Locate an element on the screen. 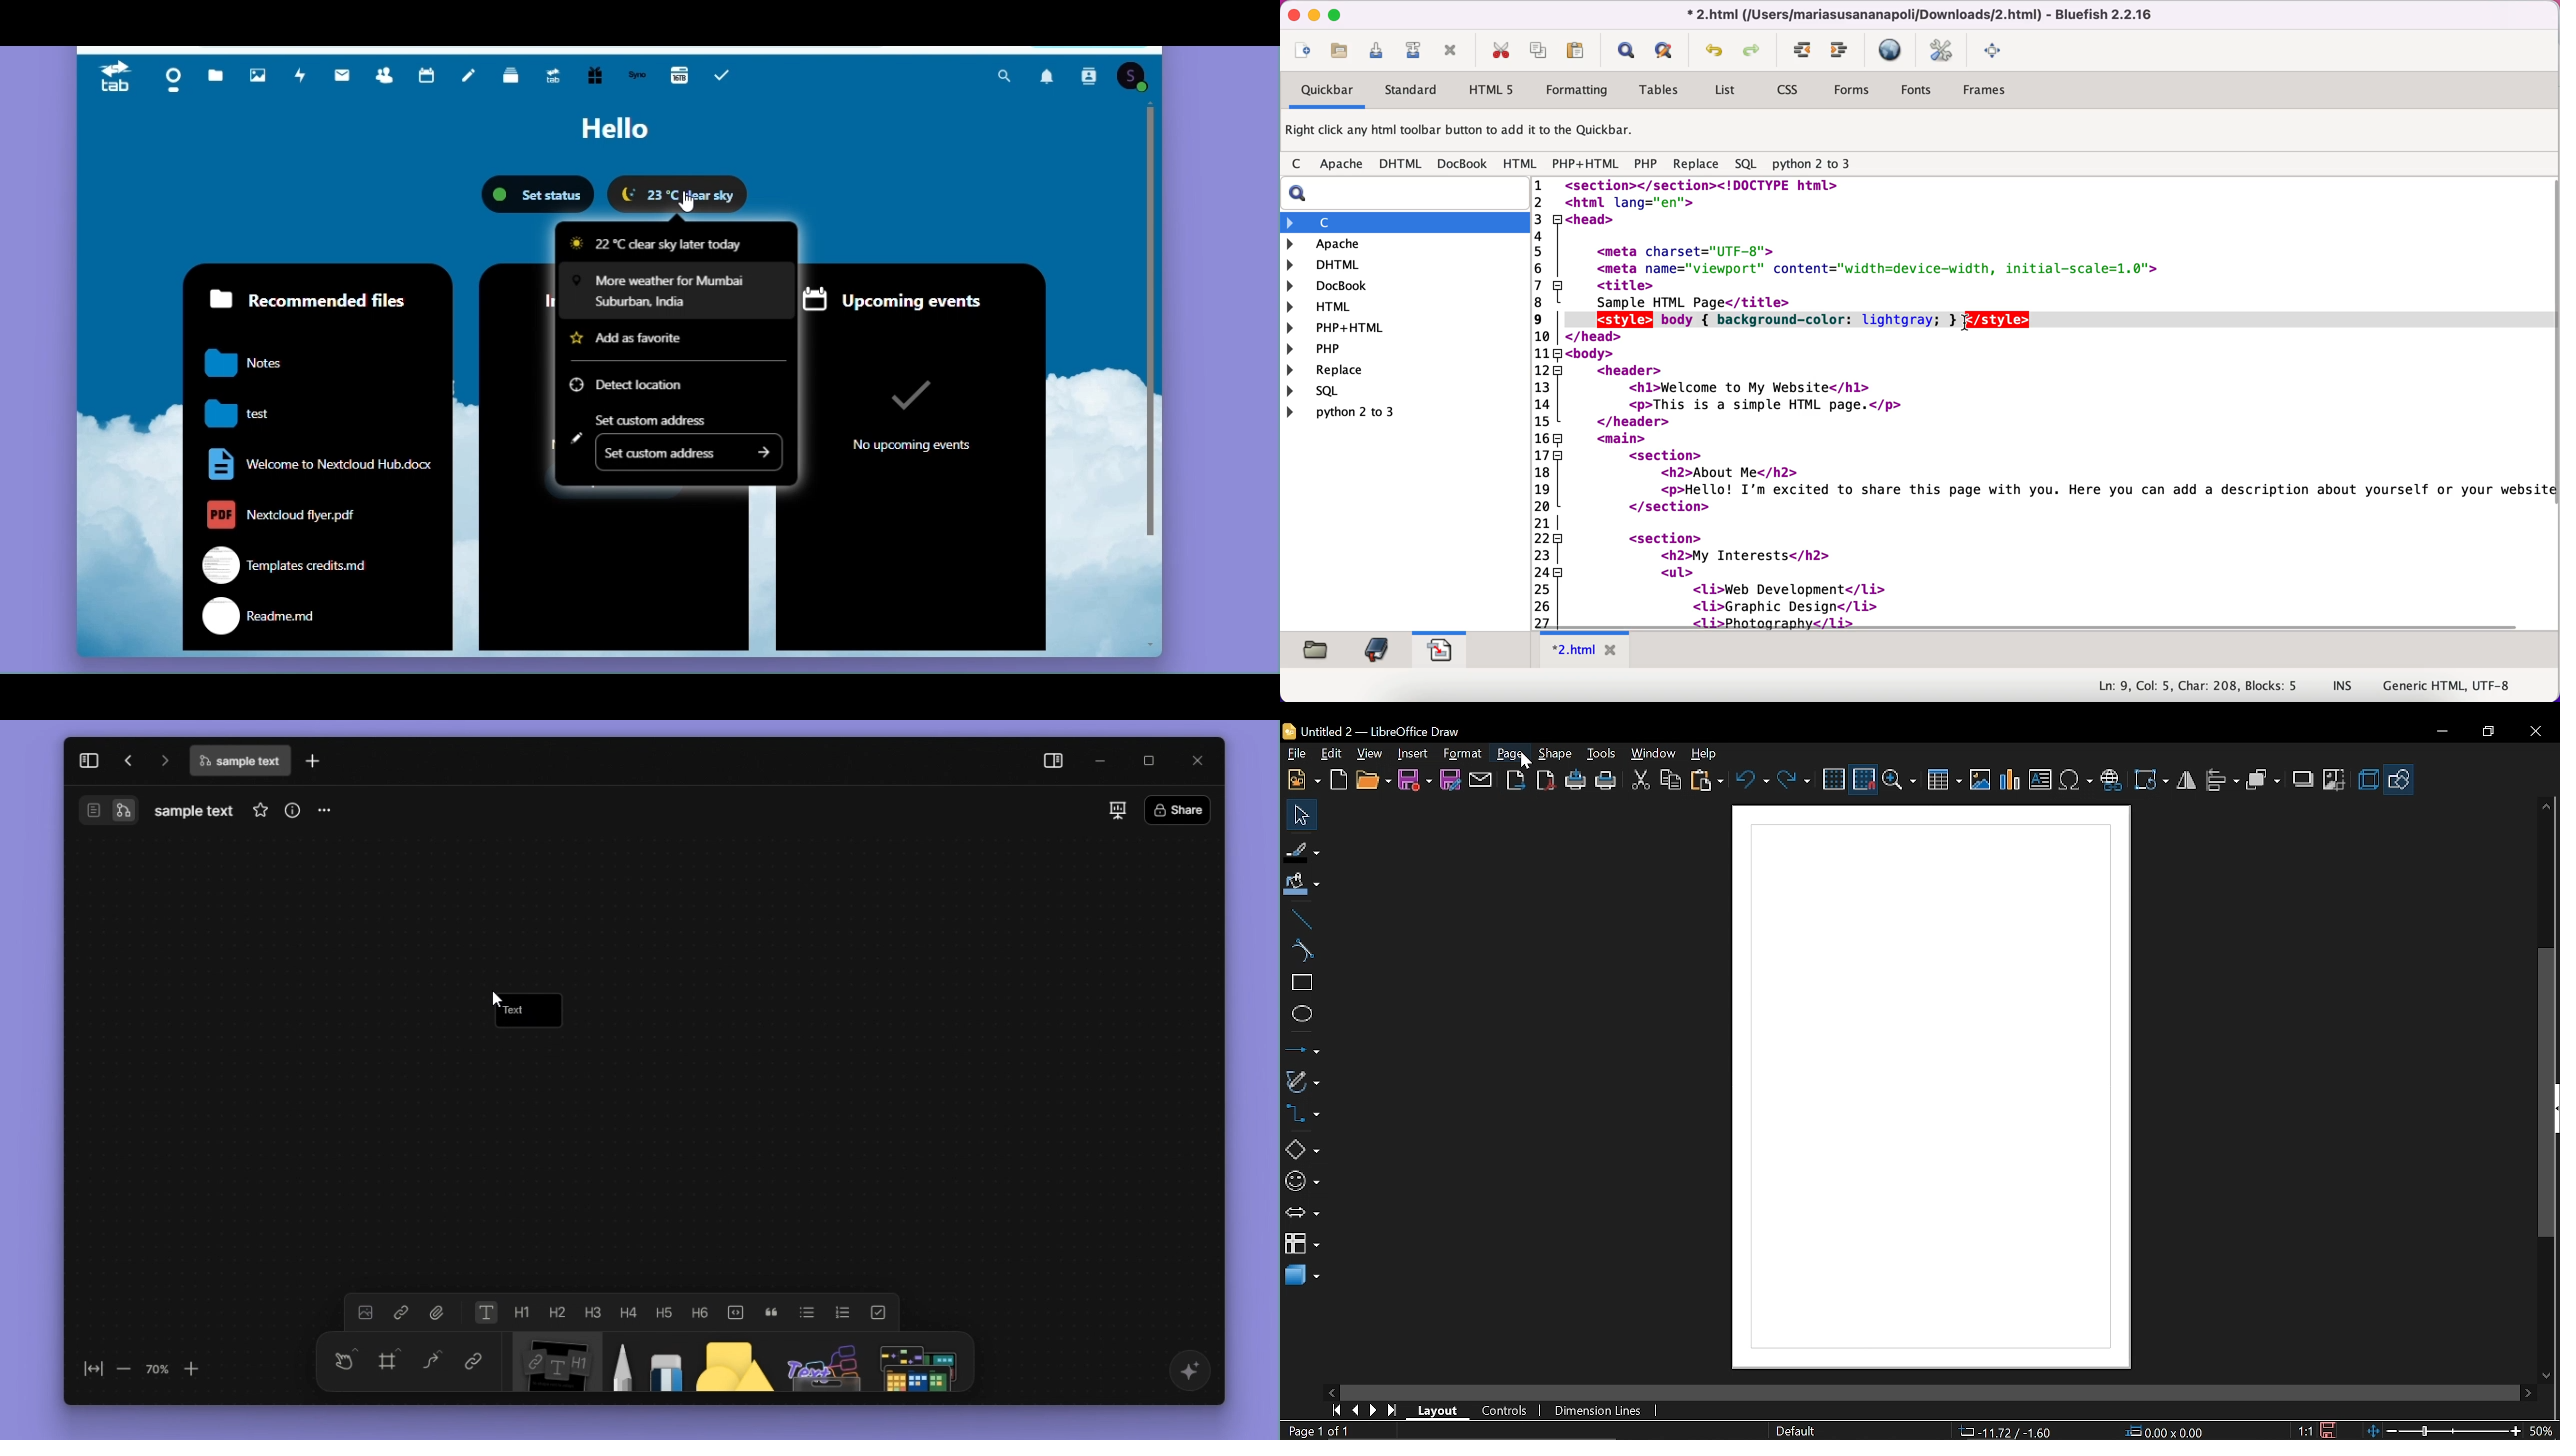 Image resolution: width=2576 pixels, height=1456 pixels. sql is located at coordinates (1748, 164).